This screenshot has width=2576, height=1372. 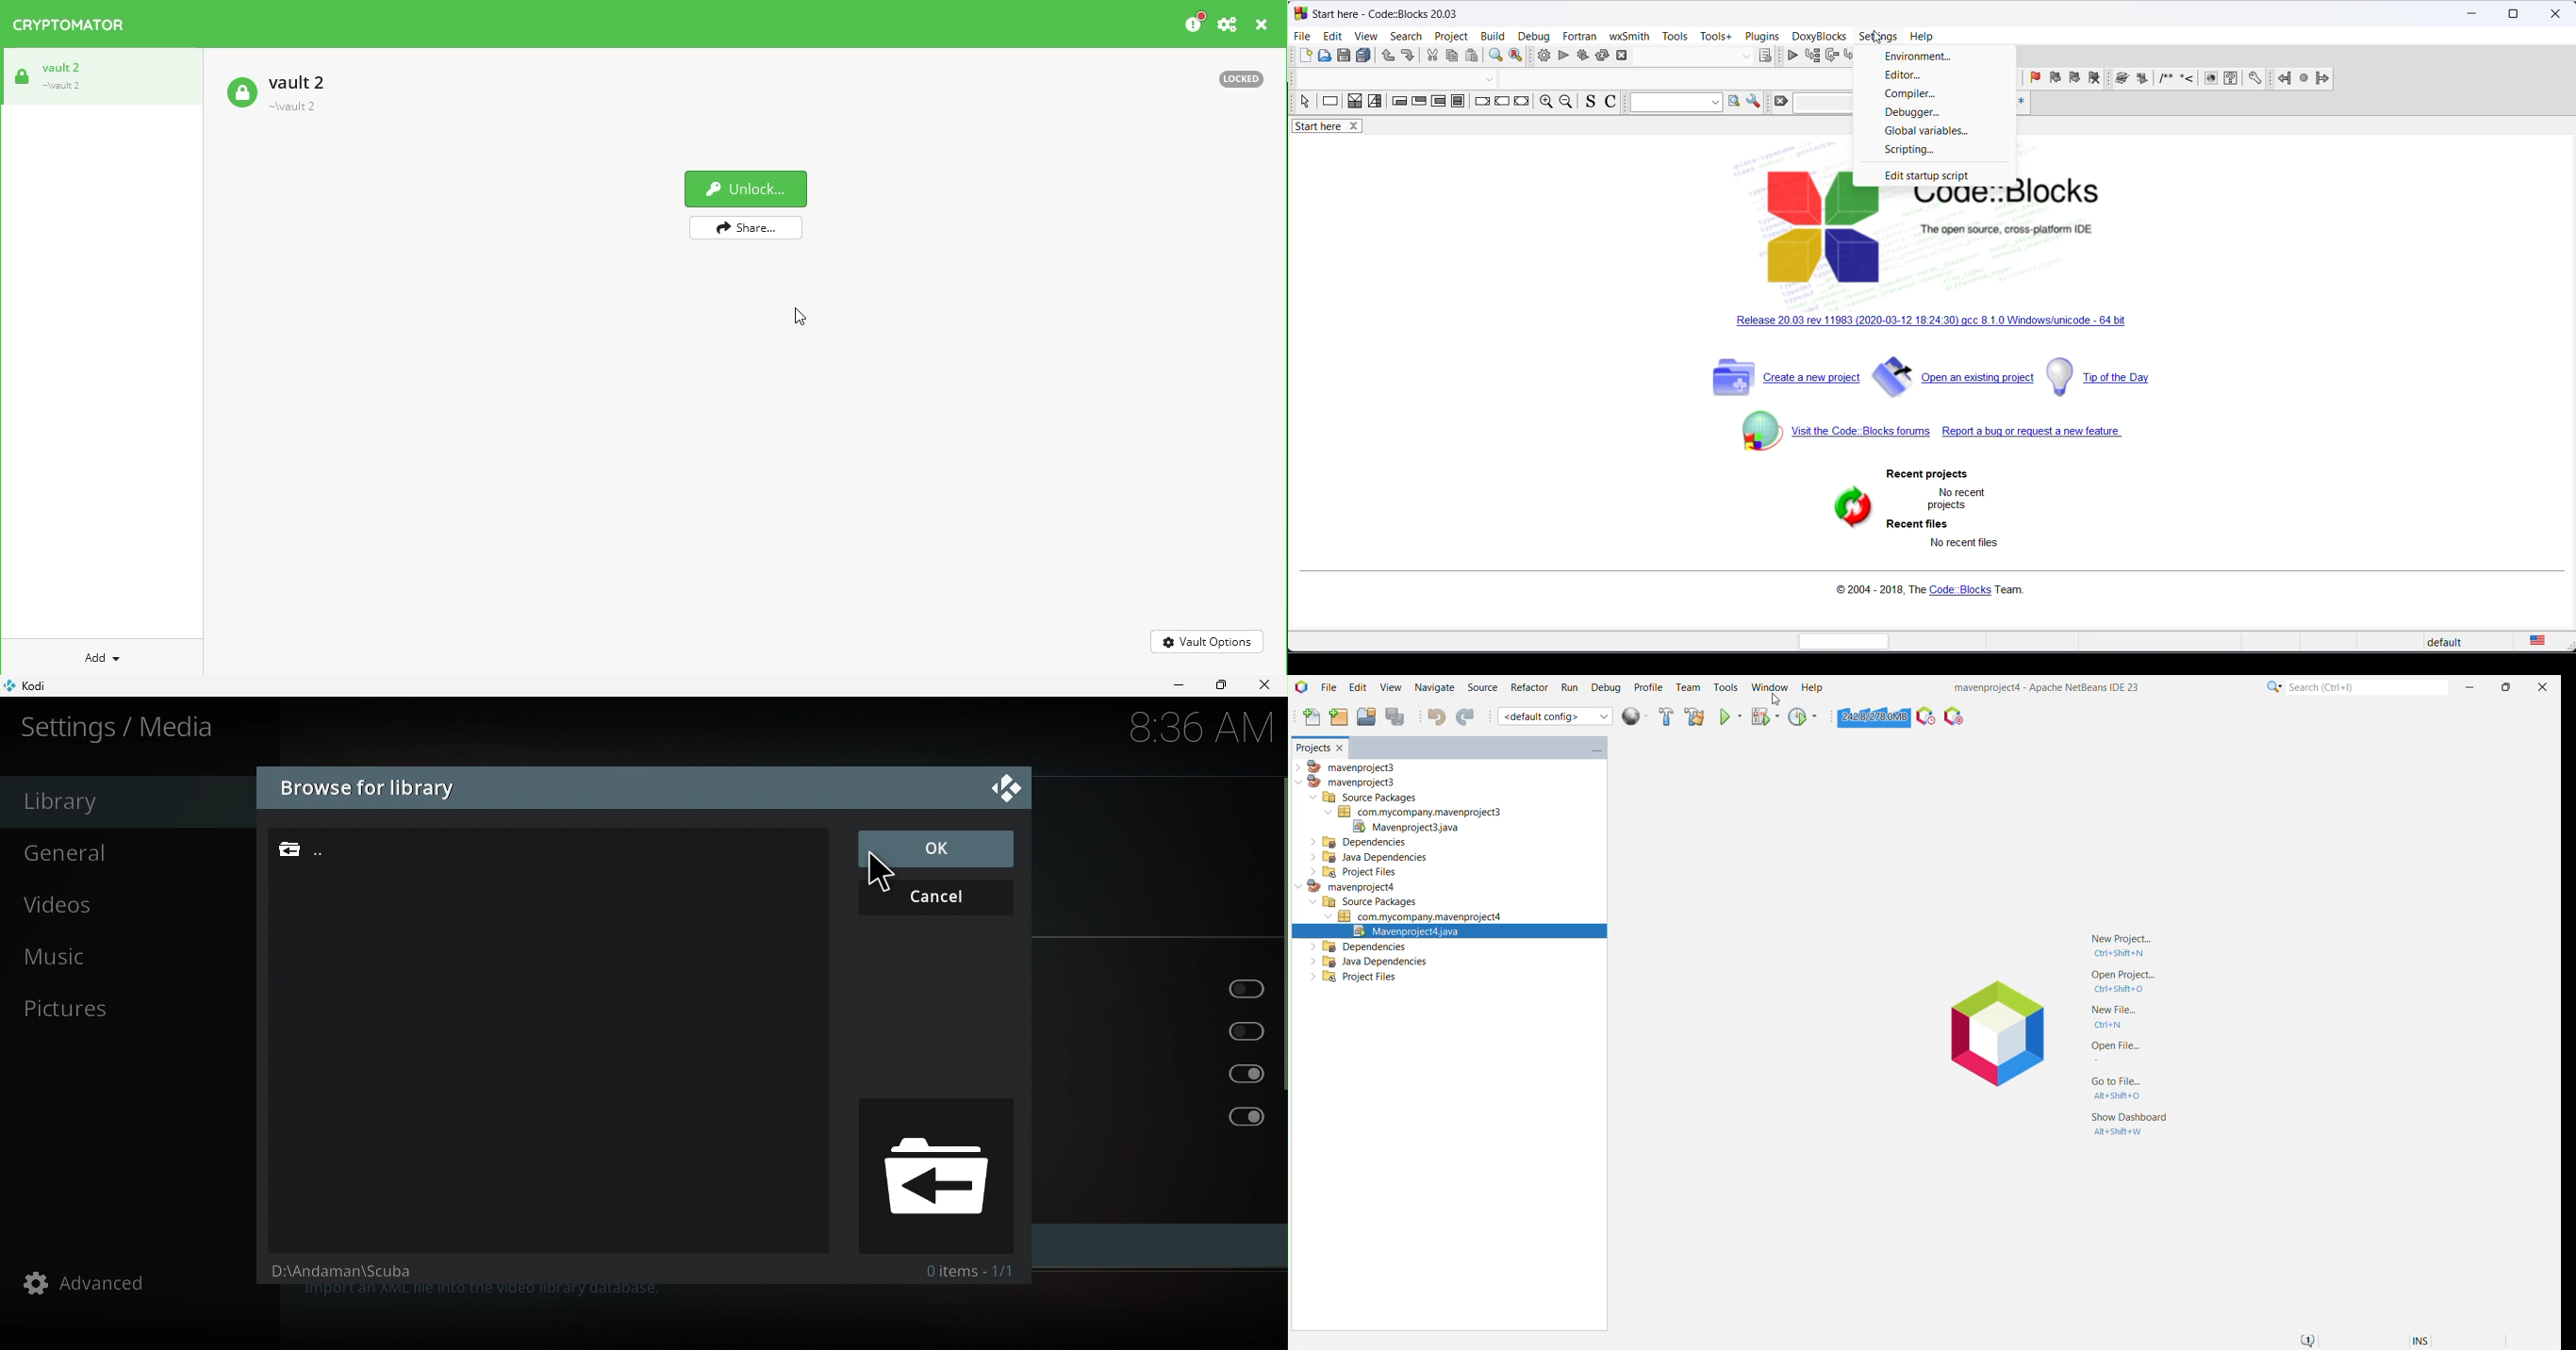 What do you see at coordinates (1304, 36) in the screenshot?
I see `file` at bounding box center [1304, 36].